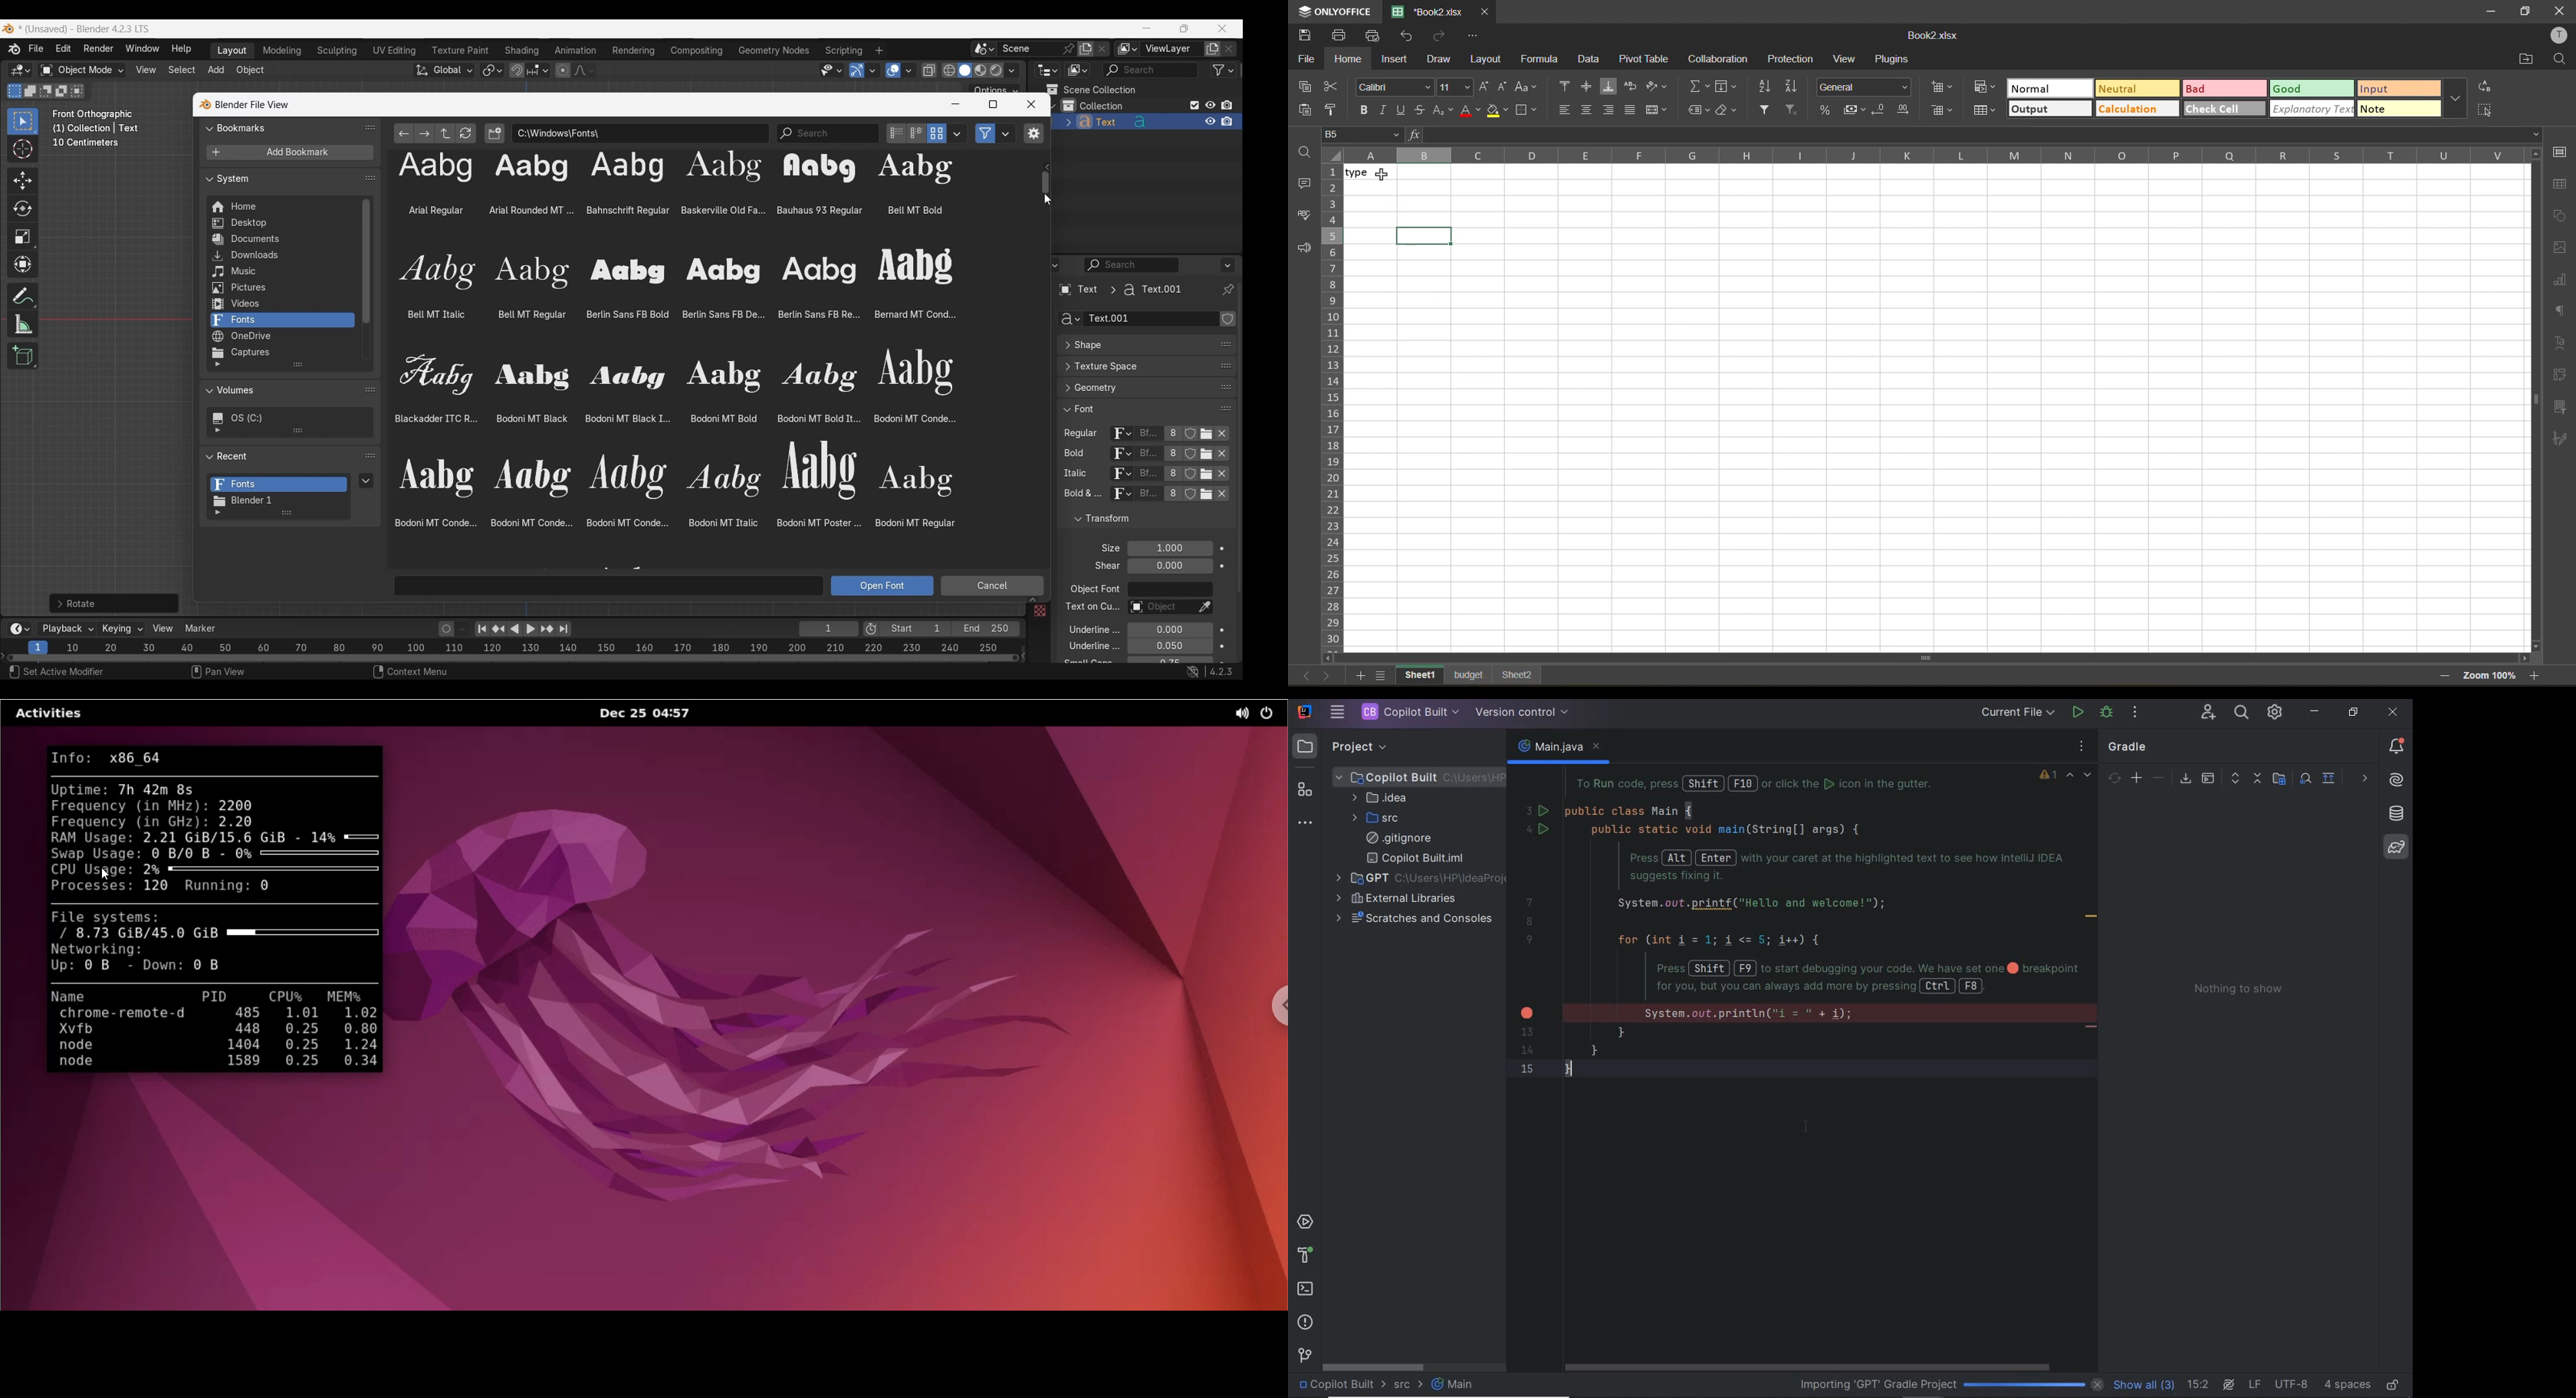  I want to click on 3, so click(1530, 809).